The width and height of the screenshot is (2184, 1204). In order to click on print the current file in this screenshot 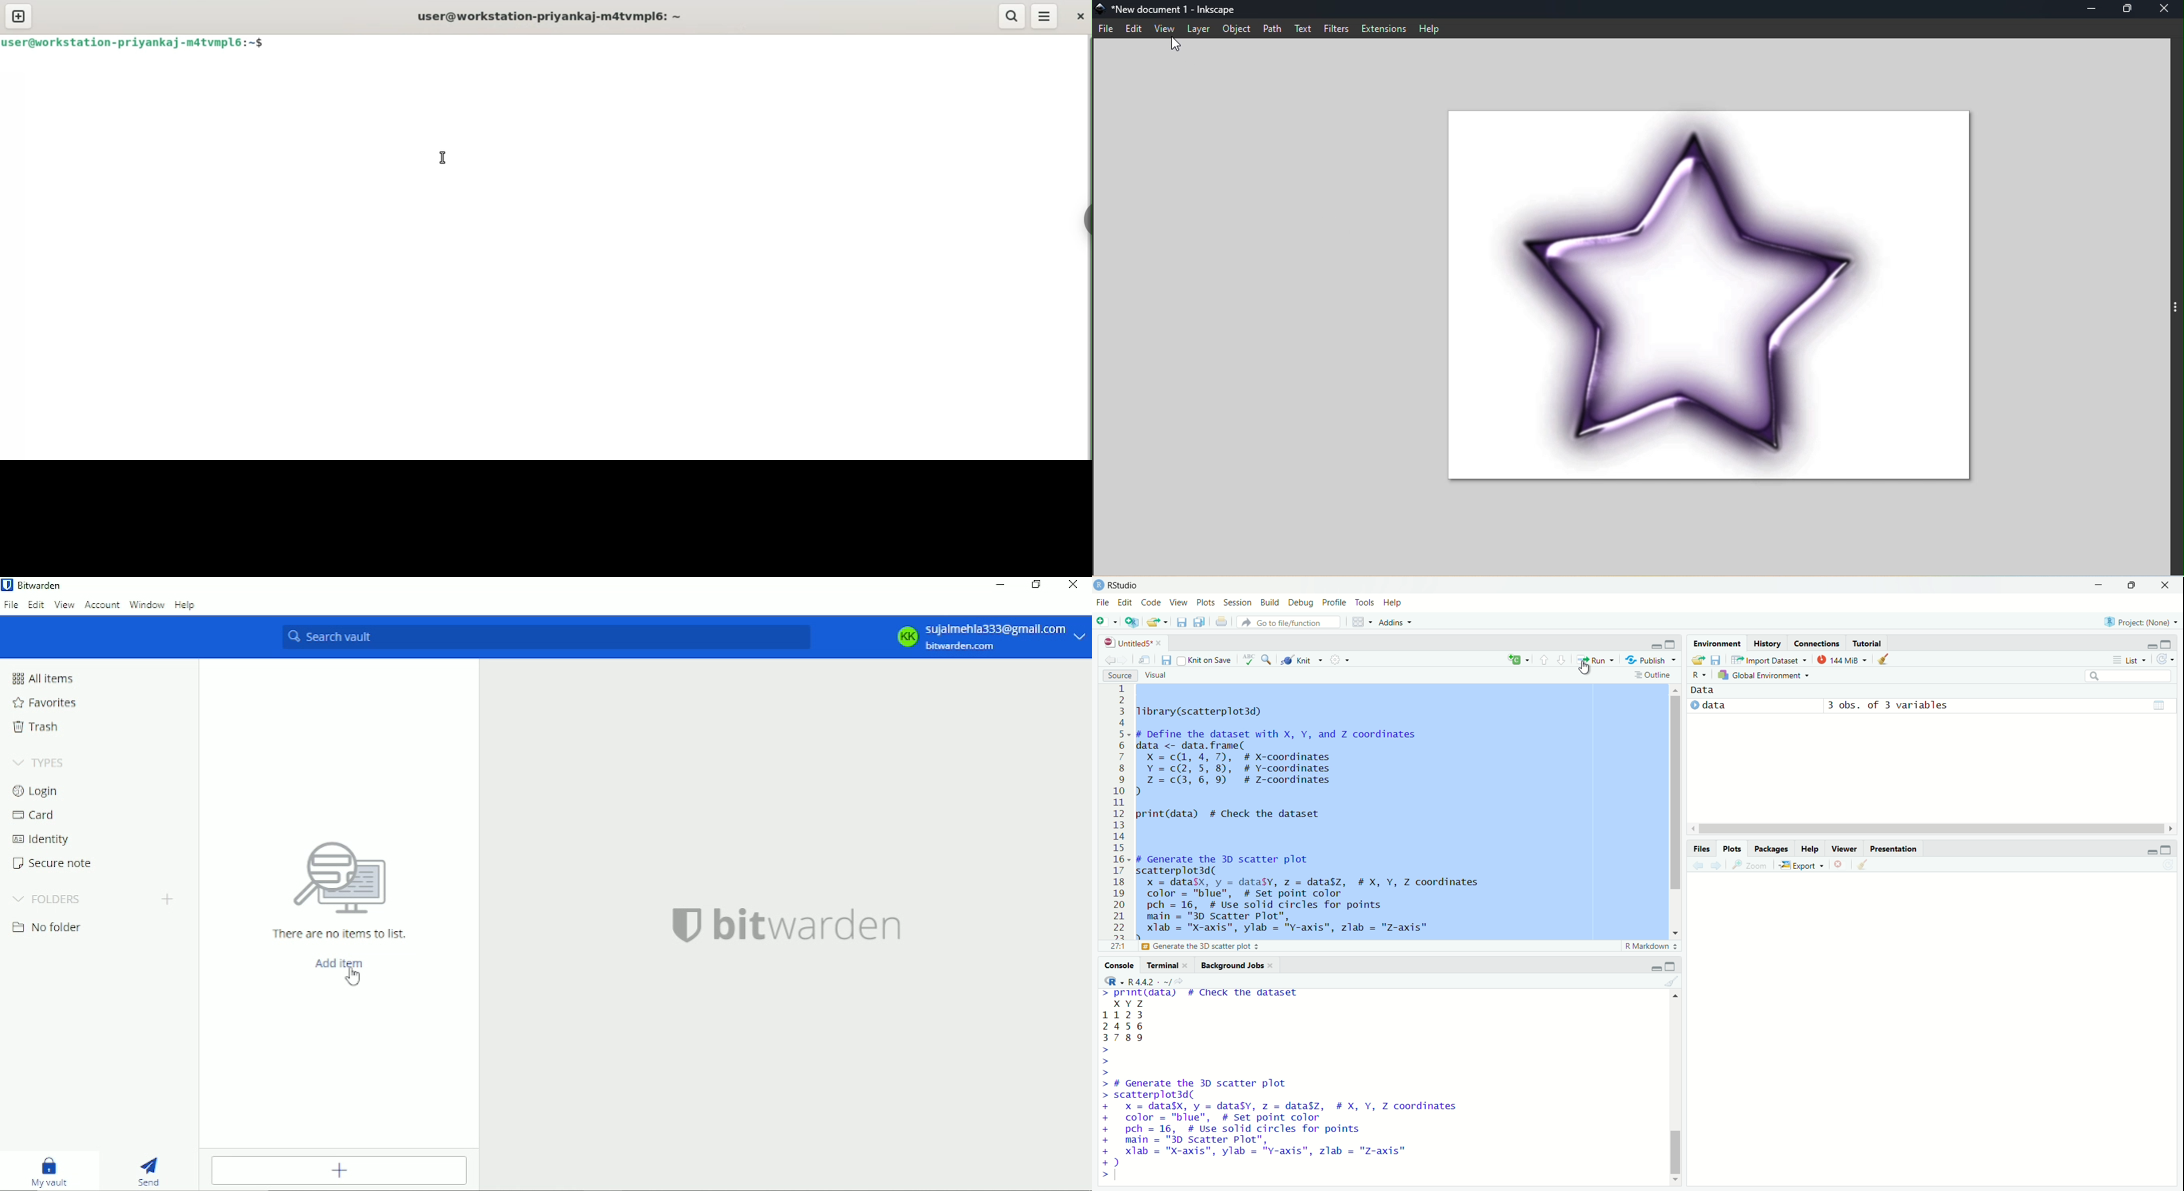, I will do `click(1220, 624)`.